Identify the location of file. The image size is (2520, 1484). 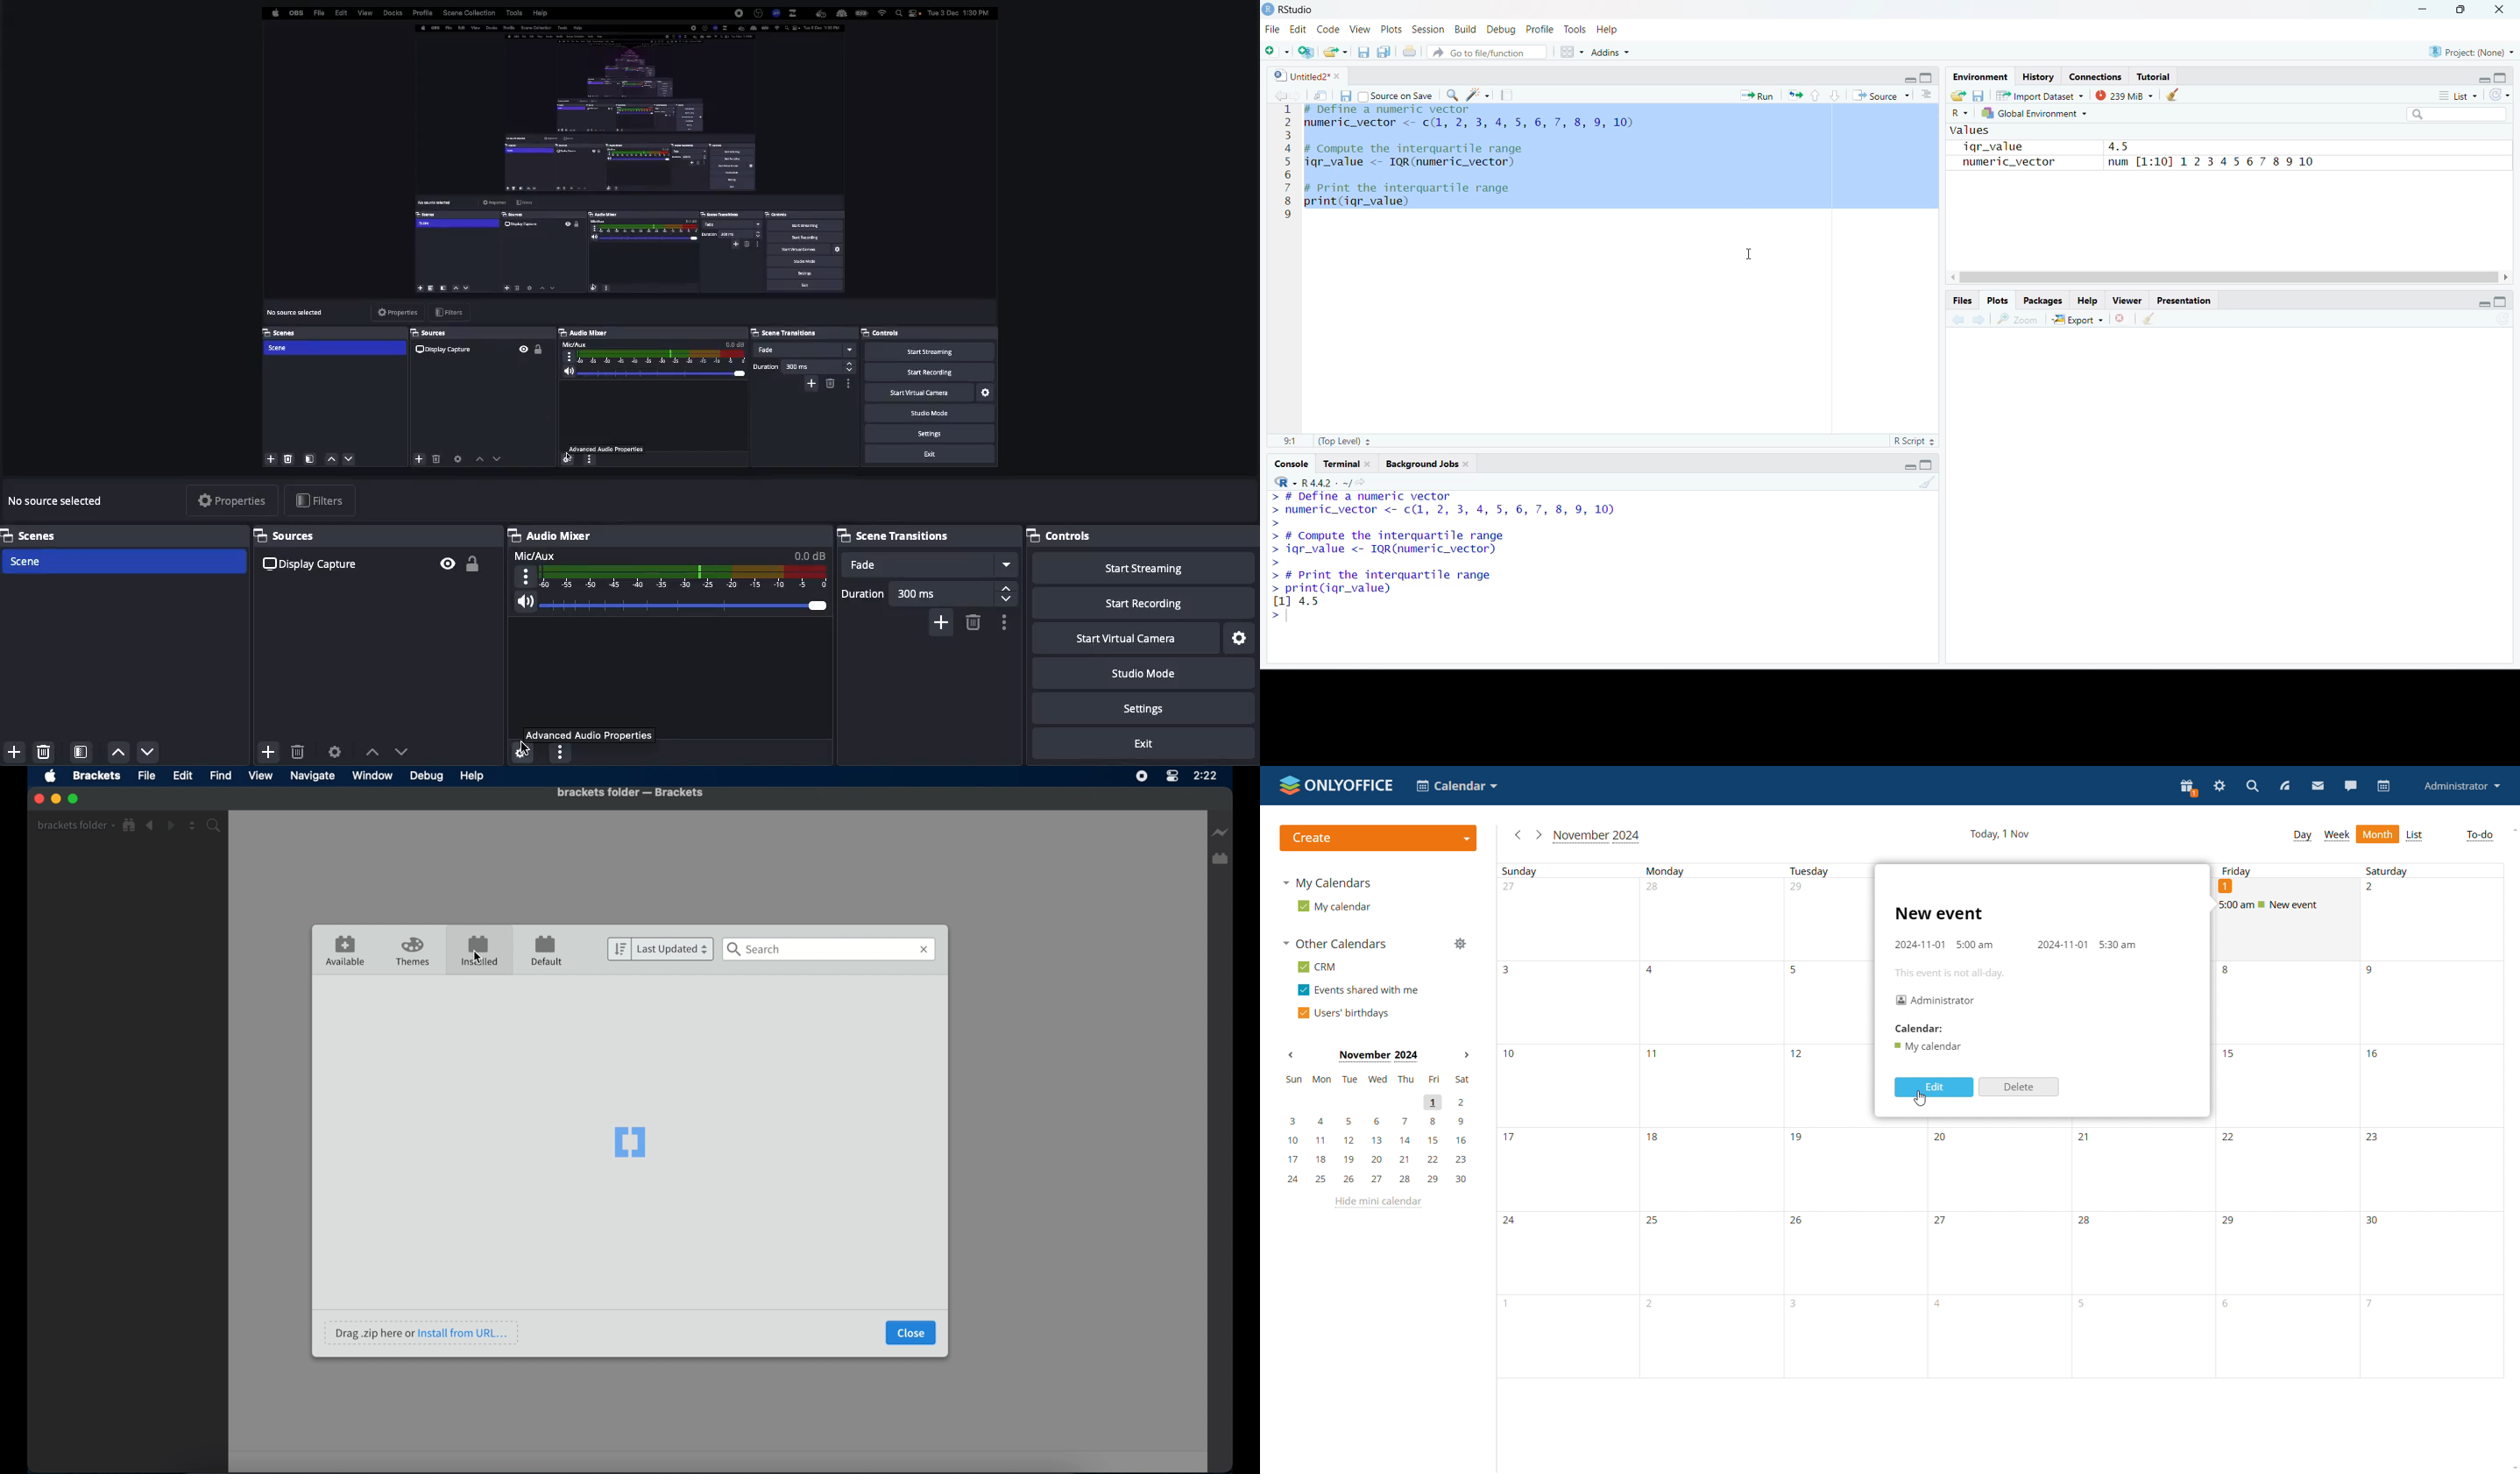
(147, 775).